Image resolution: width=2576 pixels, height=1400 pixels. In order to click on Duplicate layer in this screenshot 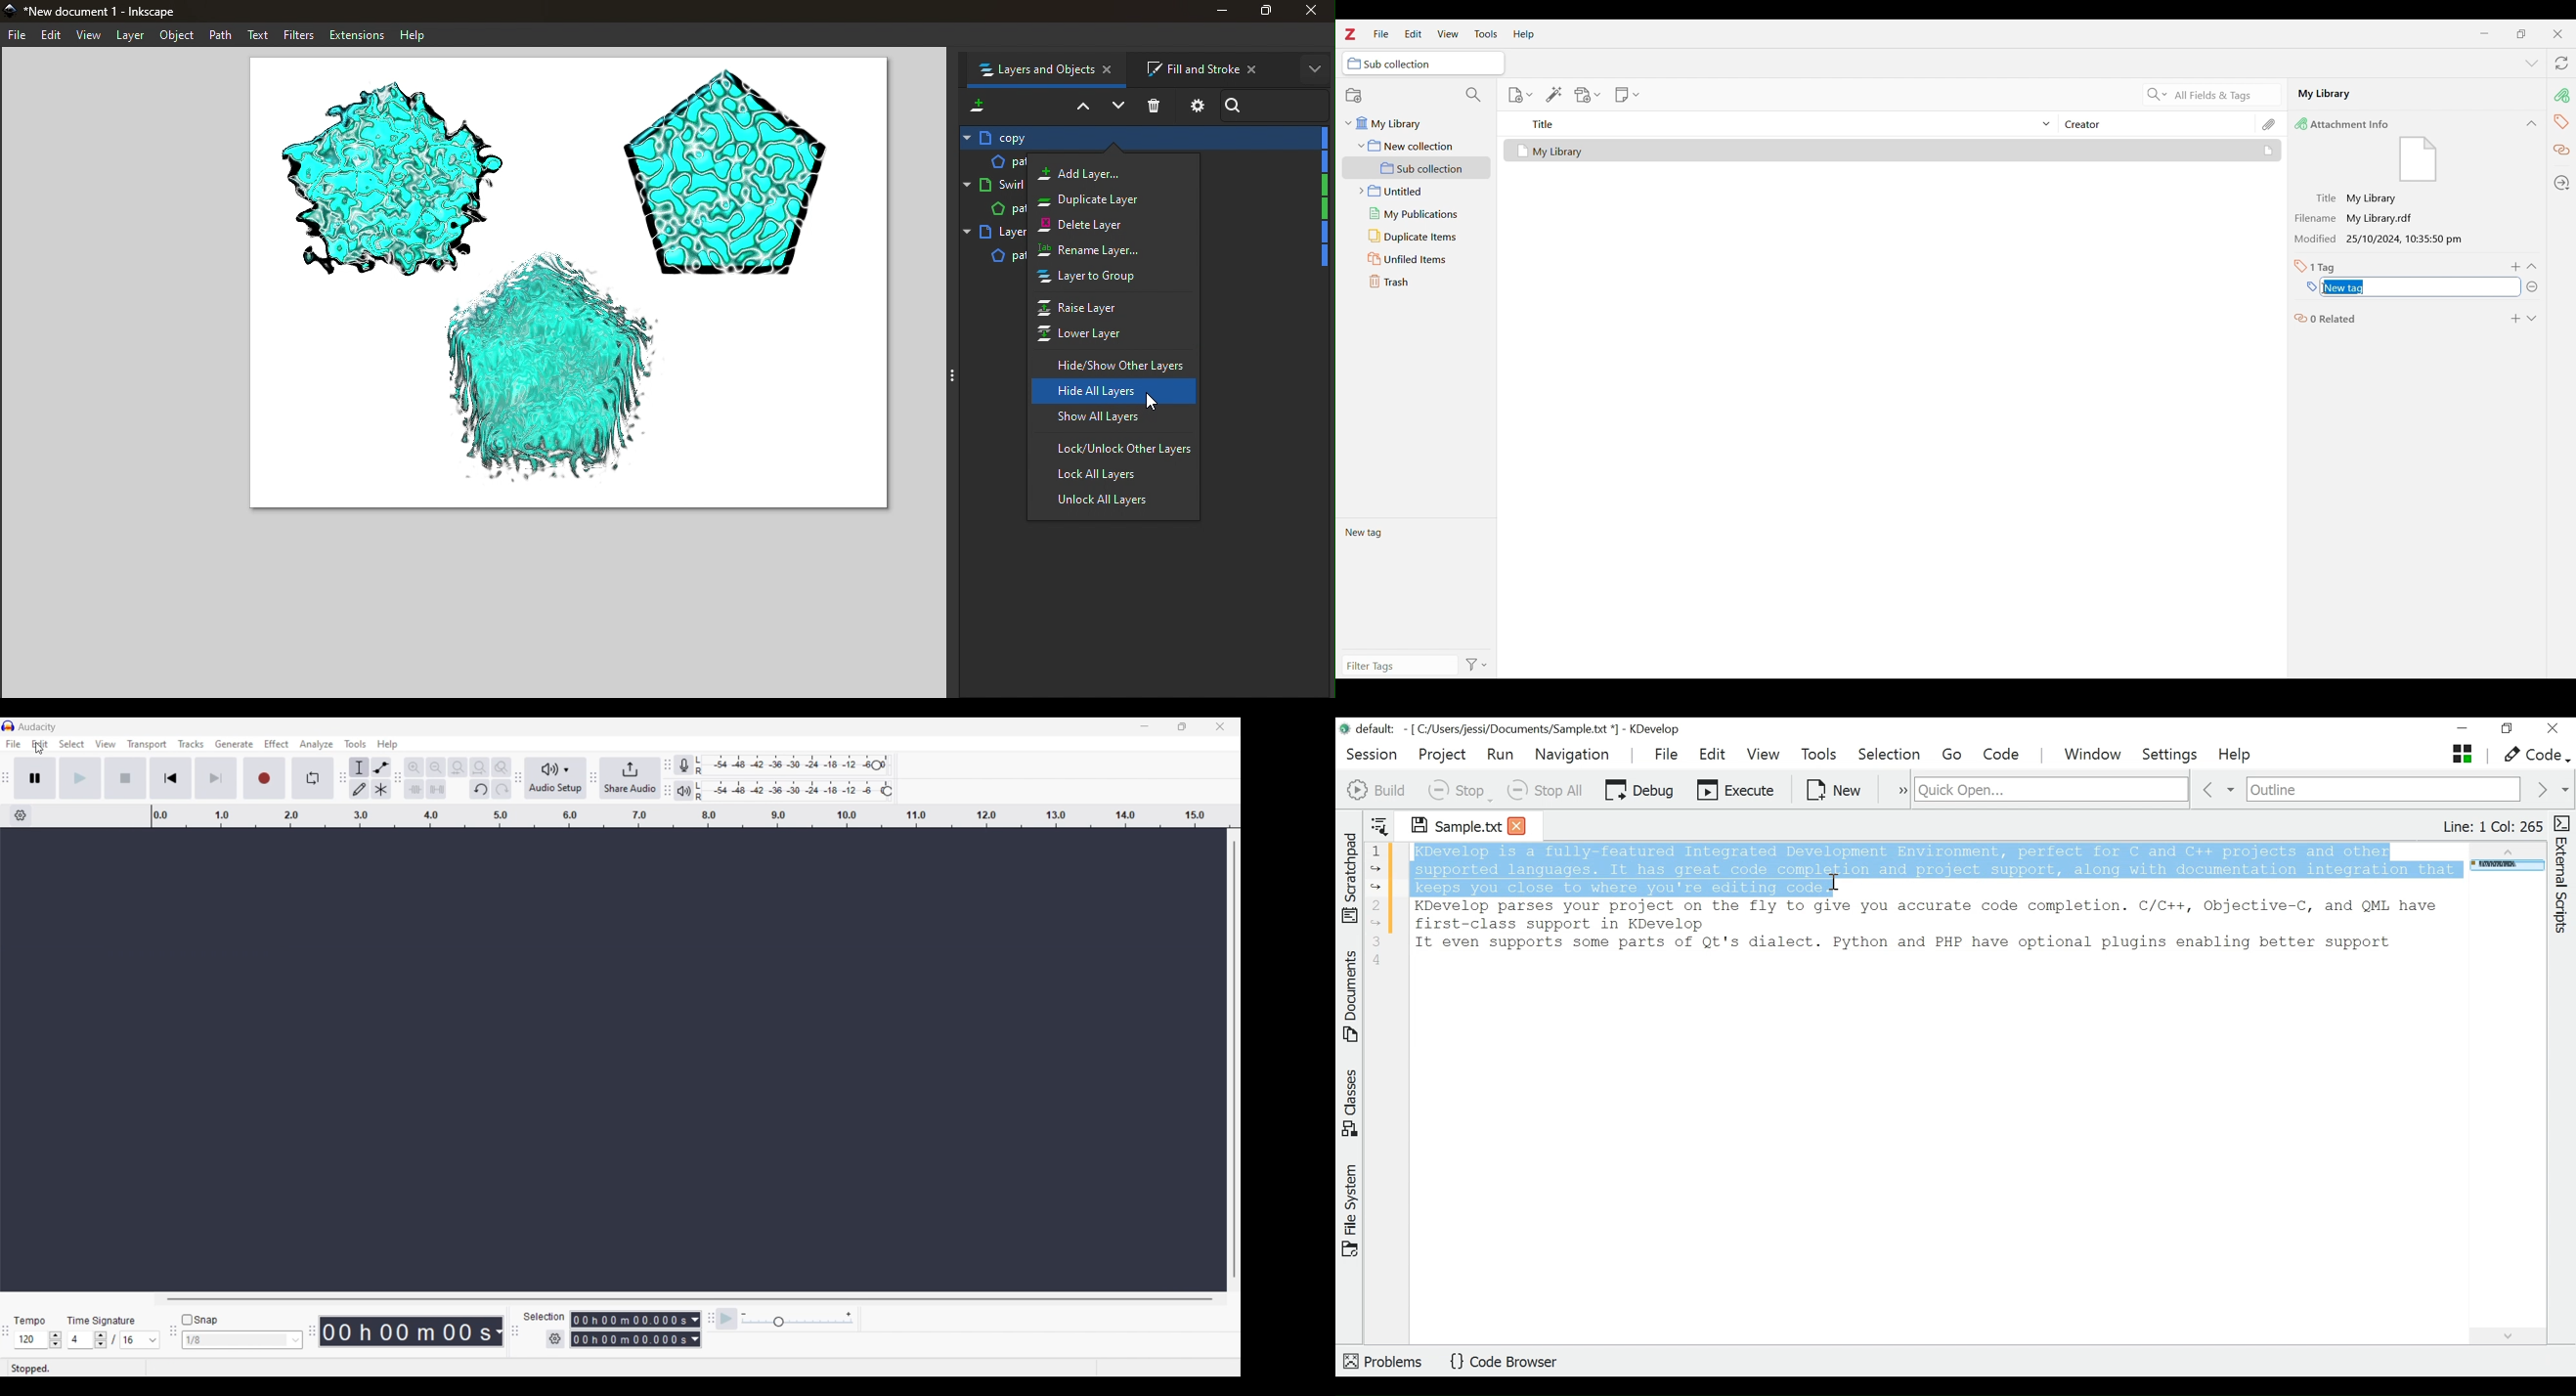, I will do `click(1105, 197)`.